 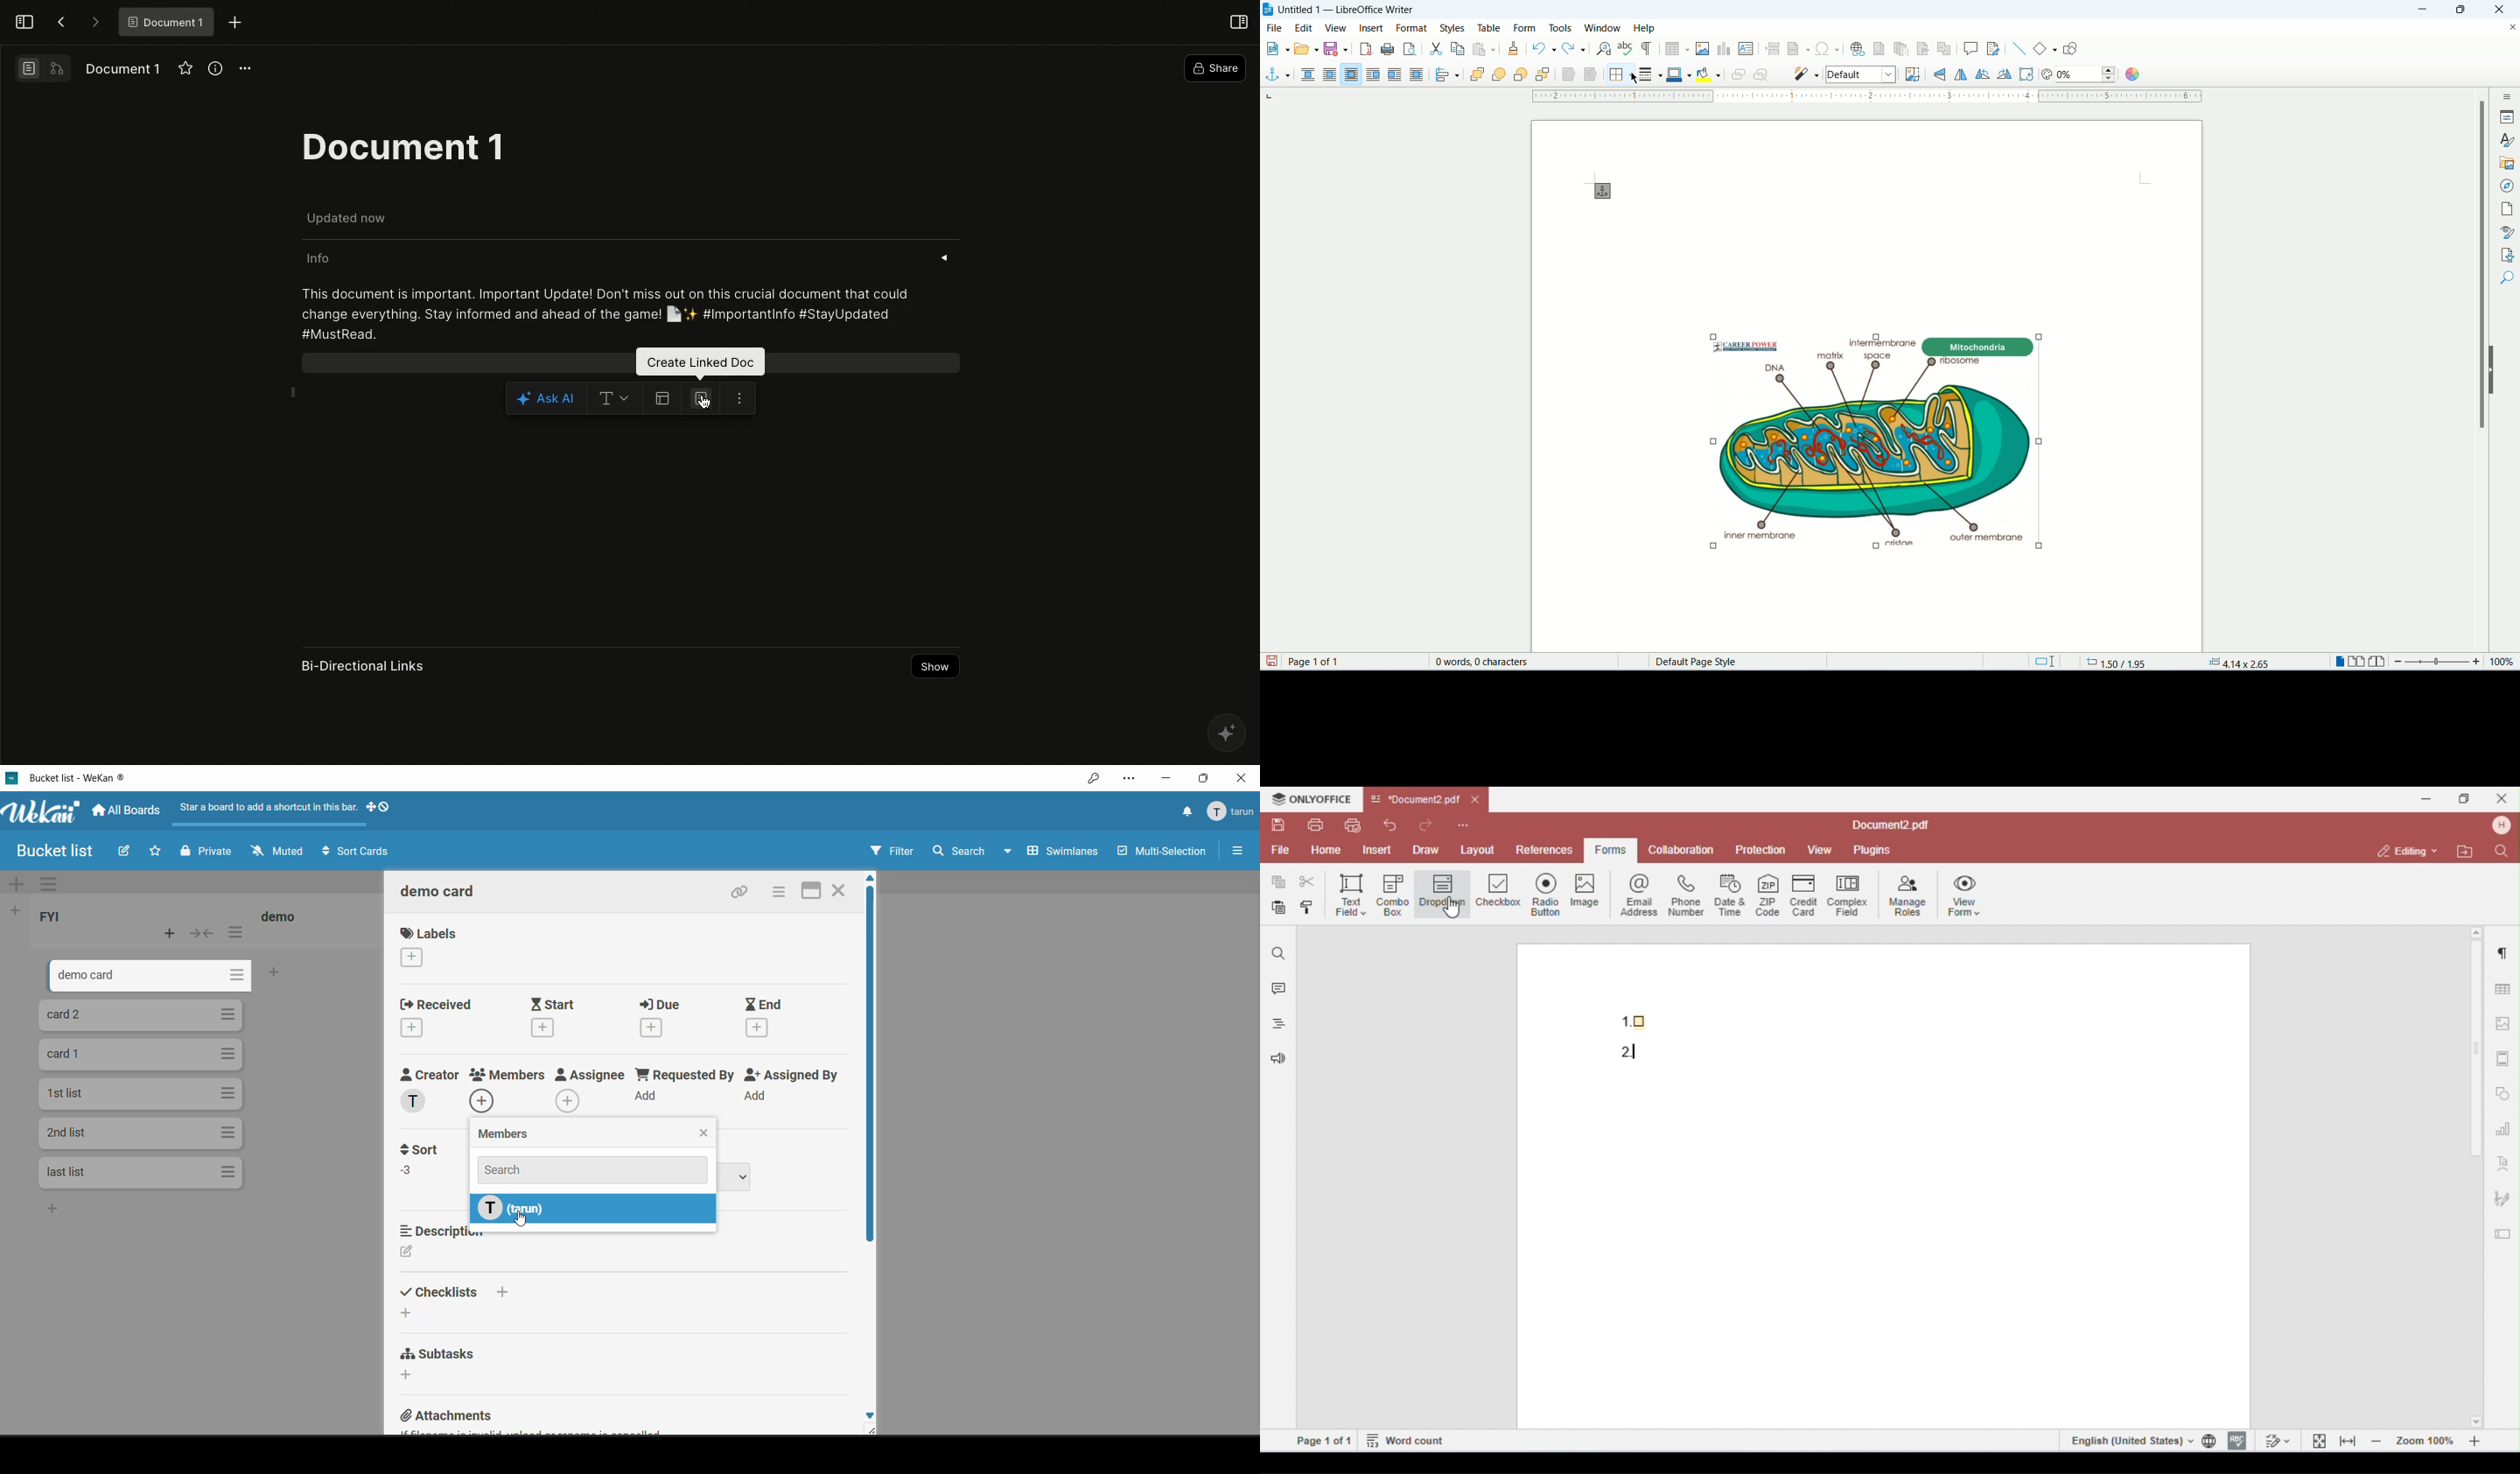 I want to click on Text options, so click(x=612, y=399).